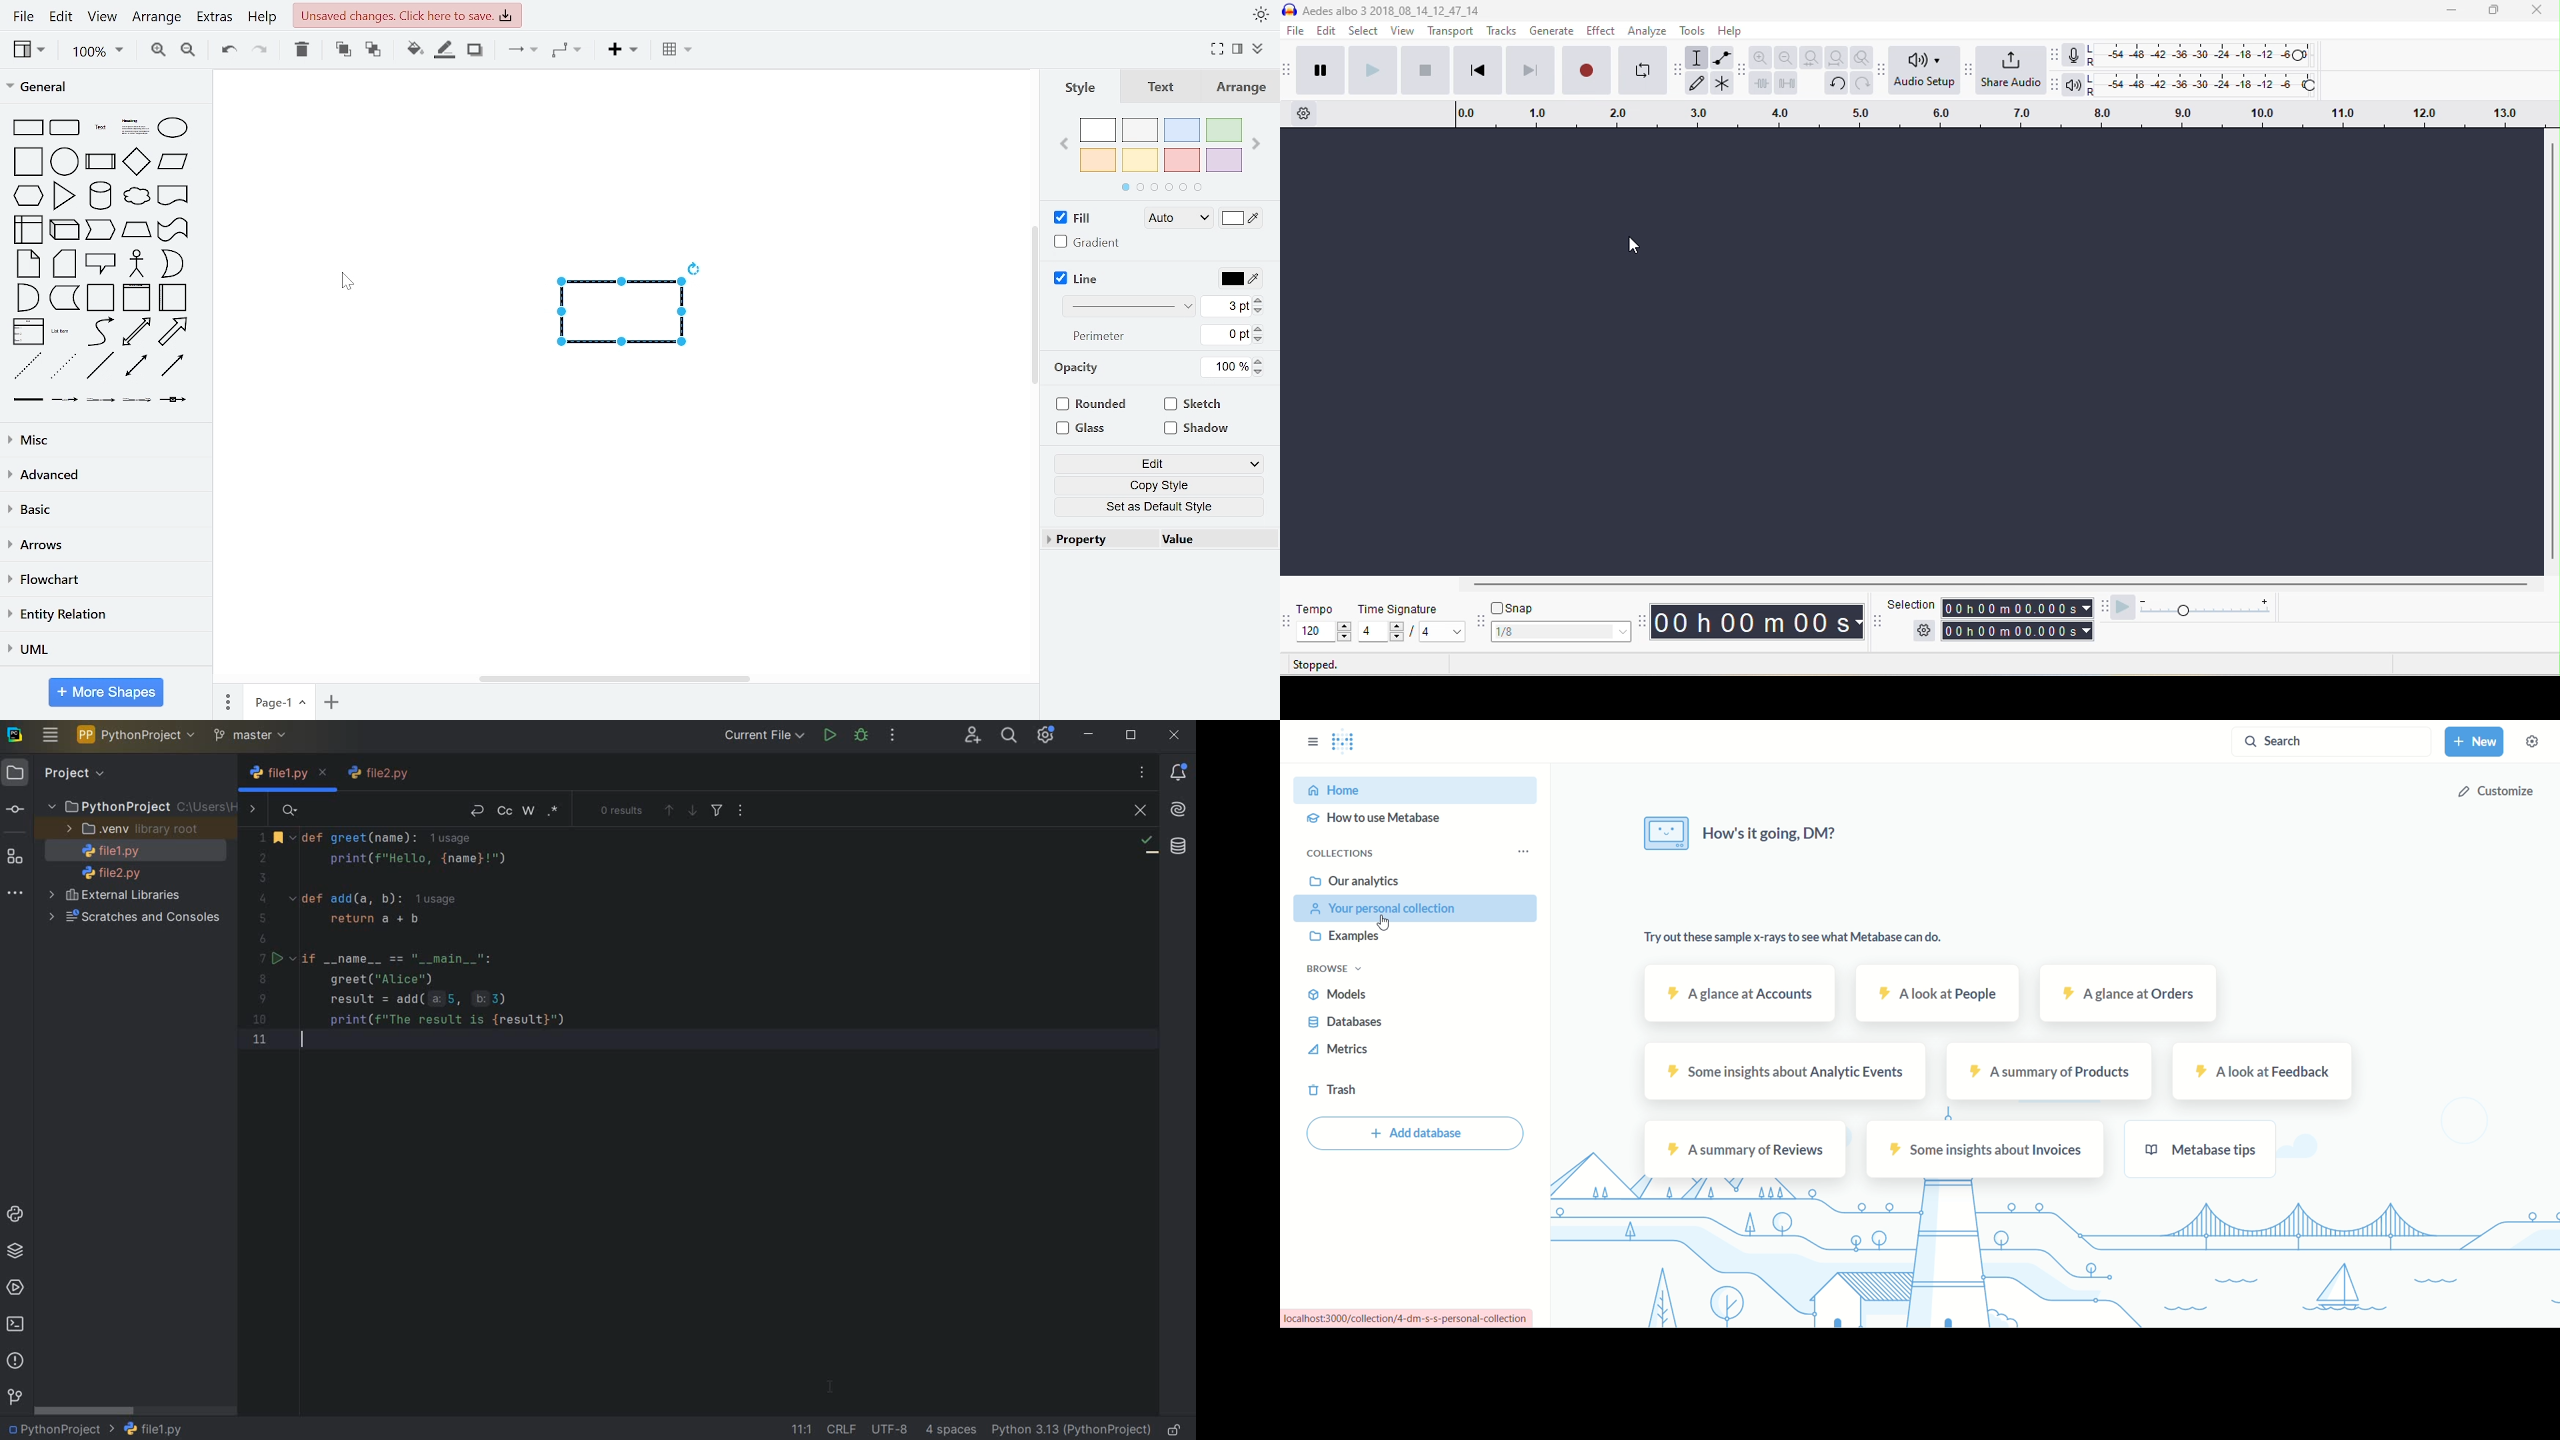 This screenshot has height=1456, width=2576. Describe the element at coordinates (172, 126) in the screenshot. I see `general shapes` at that location.